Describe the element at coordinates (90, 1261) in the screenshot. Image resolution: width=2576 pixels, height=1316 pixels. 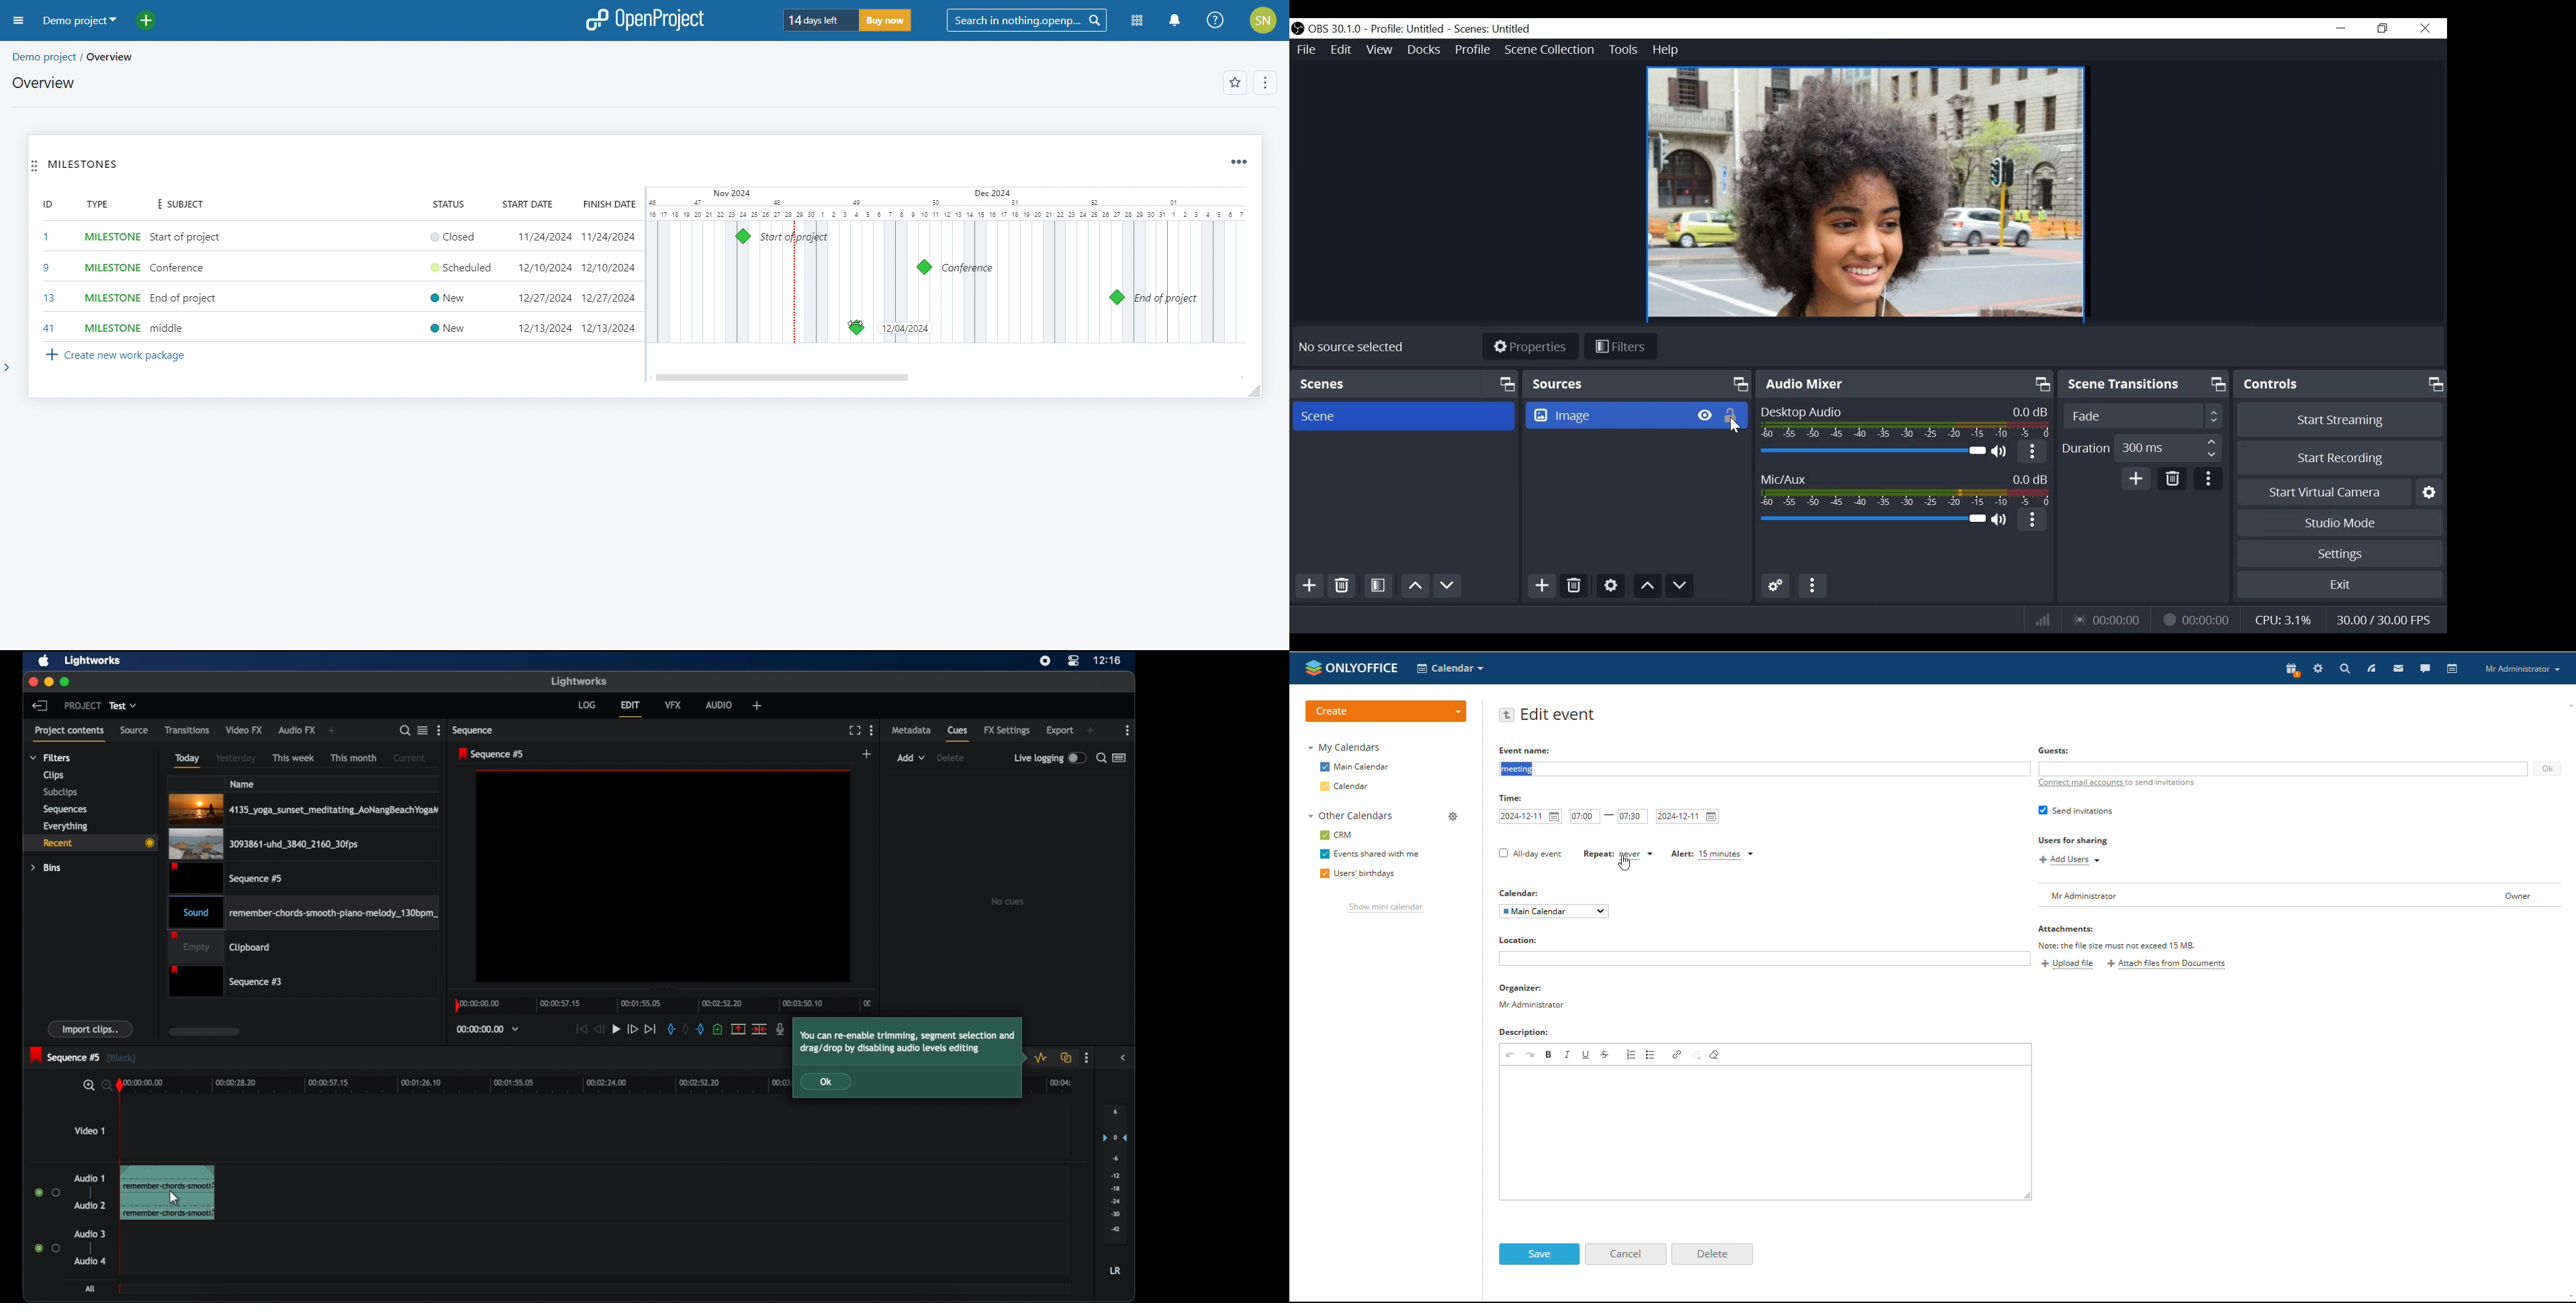
I see `audio 4` at that location.